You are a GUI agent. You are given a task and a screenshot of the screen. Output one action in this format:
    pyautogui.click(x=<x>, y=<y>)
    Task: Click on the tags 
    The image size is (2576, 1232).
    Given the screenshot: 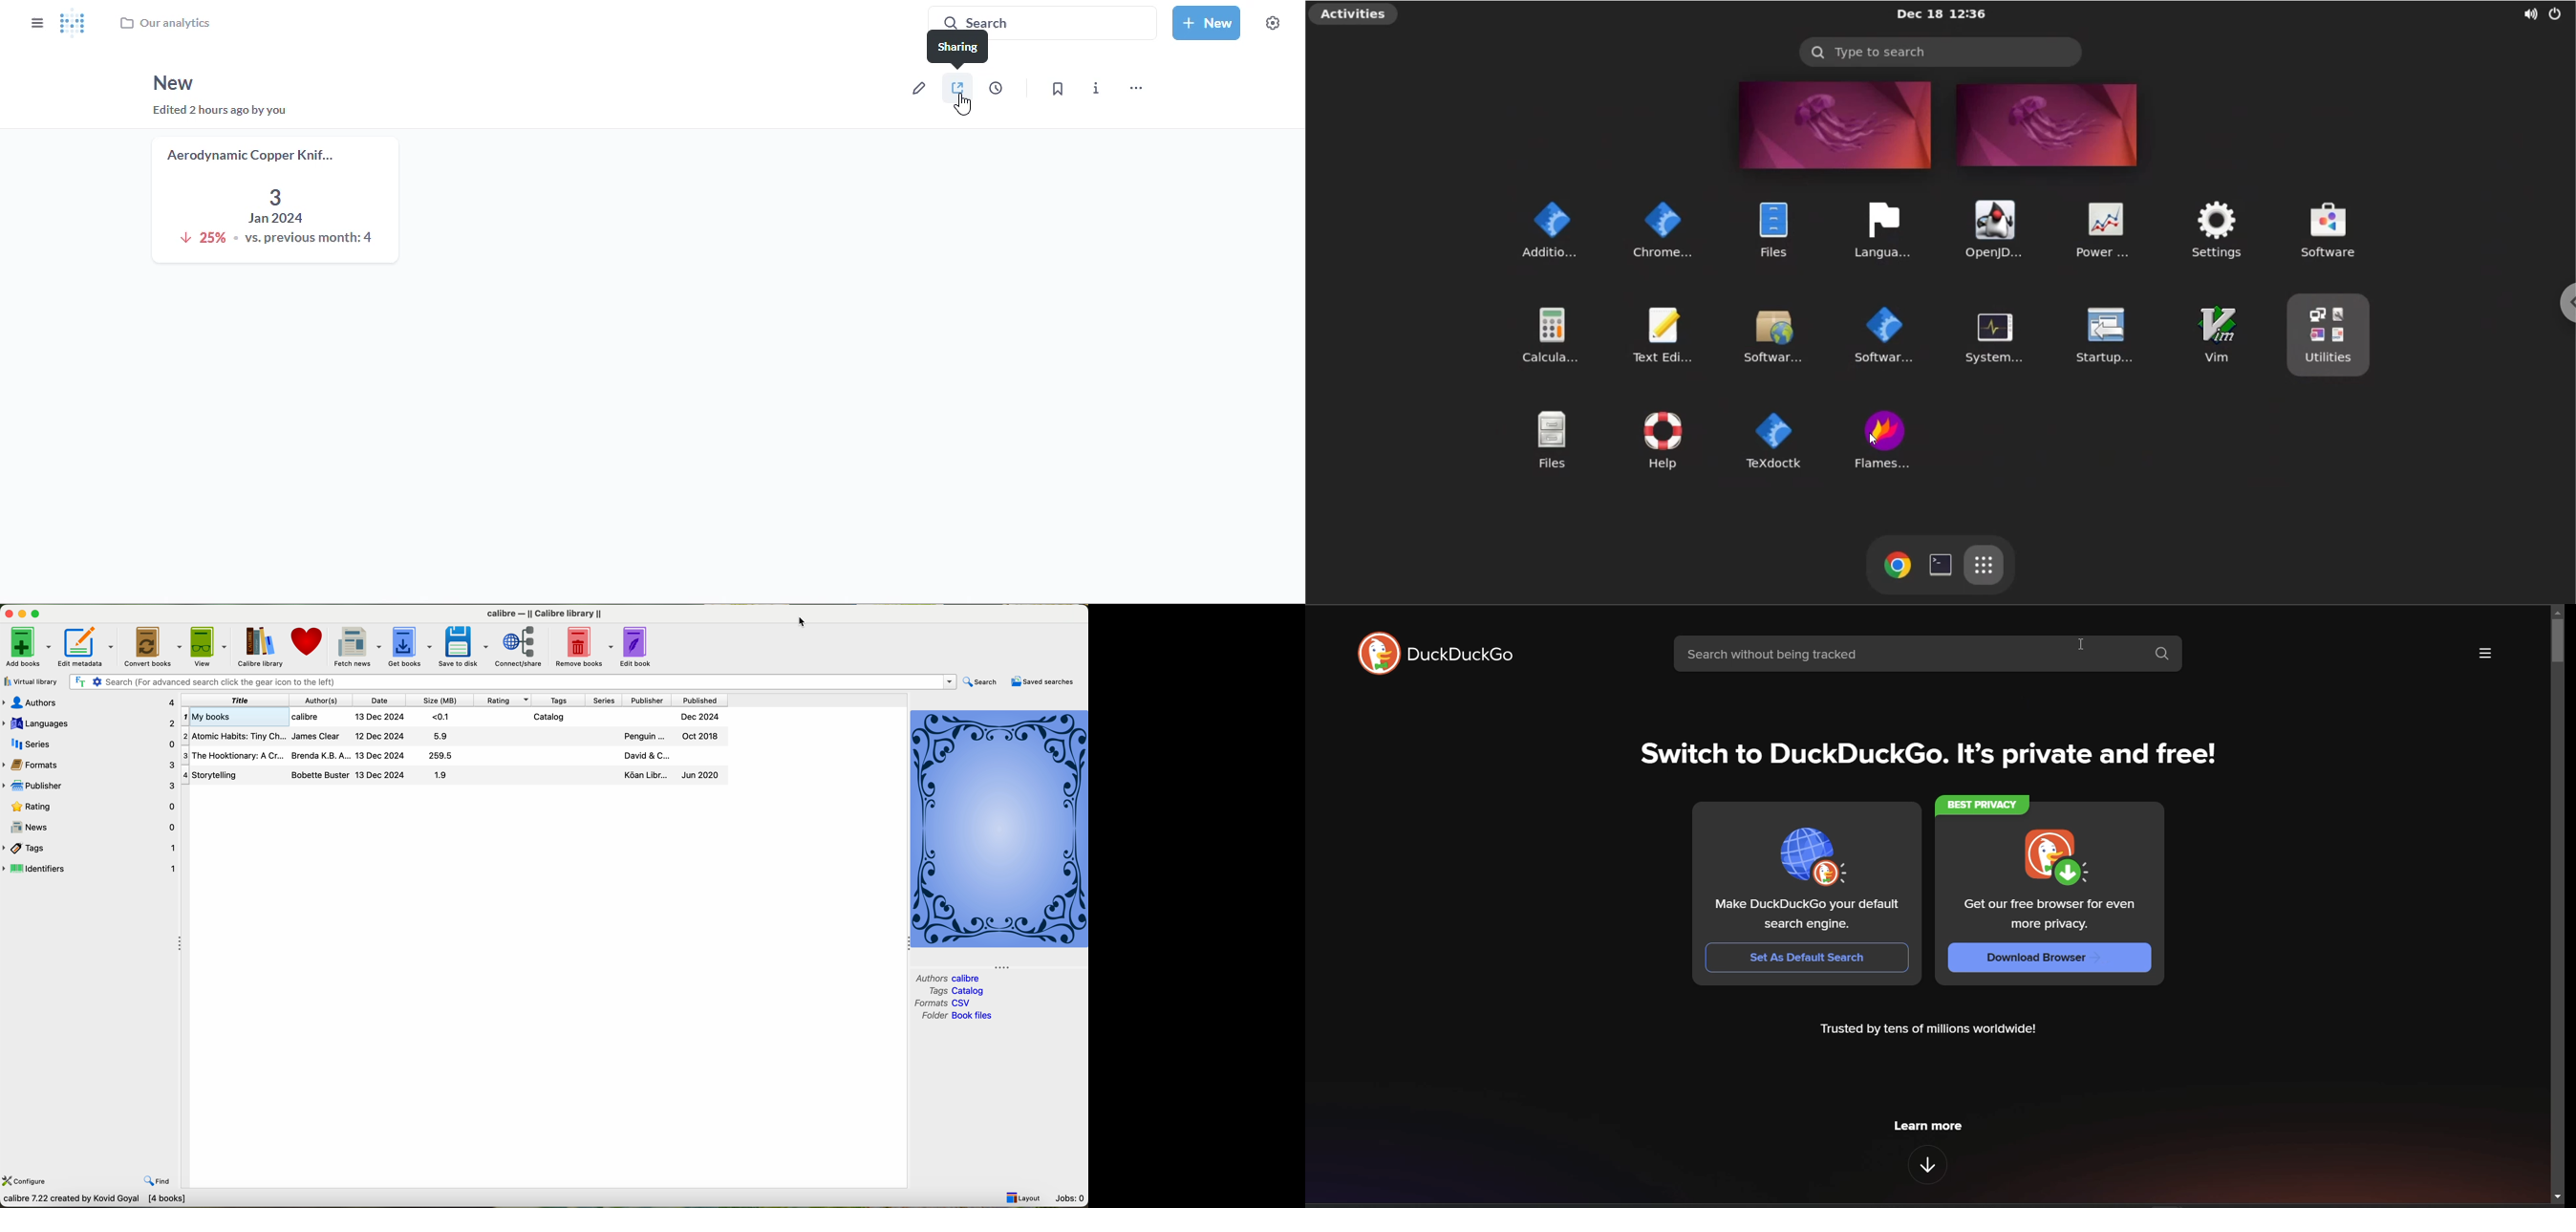 What is the action you would take?
    pyautogui.click(x=931, y=992)
    